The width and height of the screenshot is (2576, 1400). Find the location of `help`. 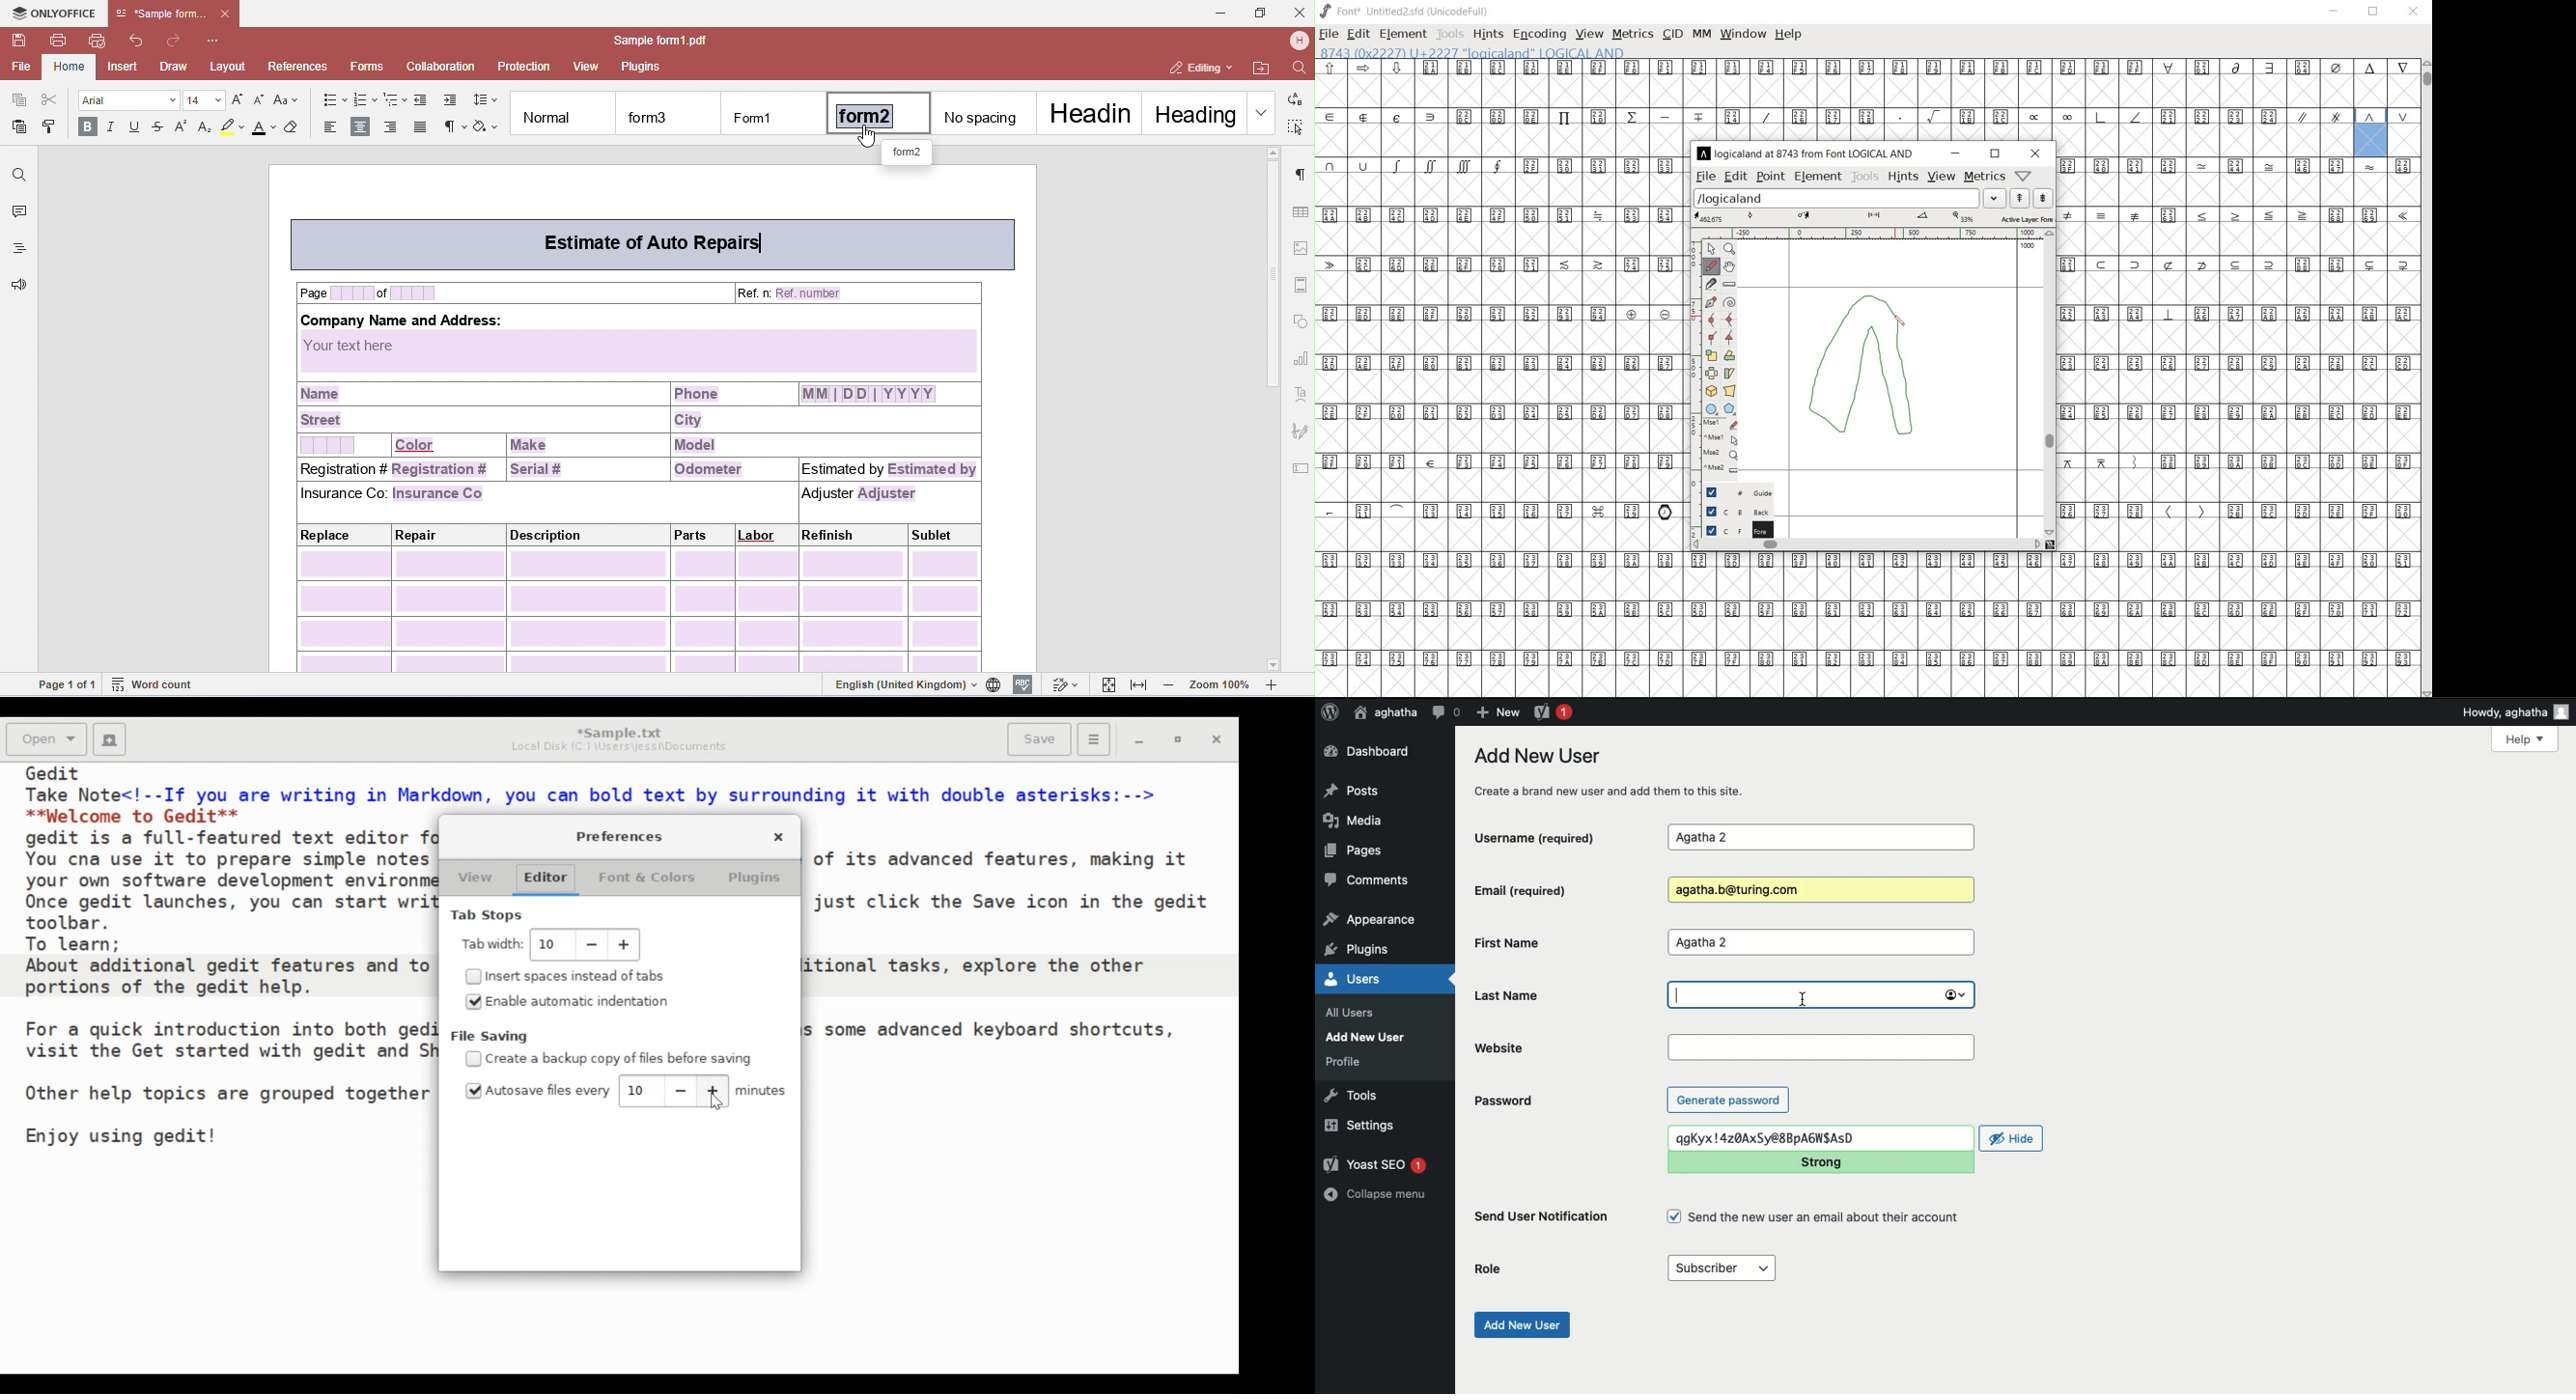

help is located at coordinates (1788, 35).